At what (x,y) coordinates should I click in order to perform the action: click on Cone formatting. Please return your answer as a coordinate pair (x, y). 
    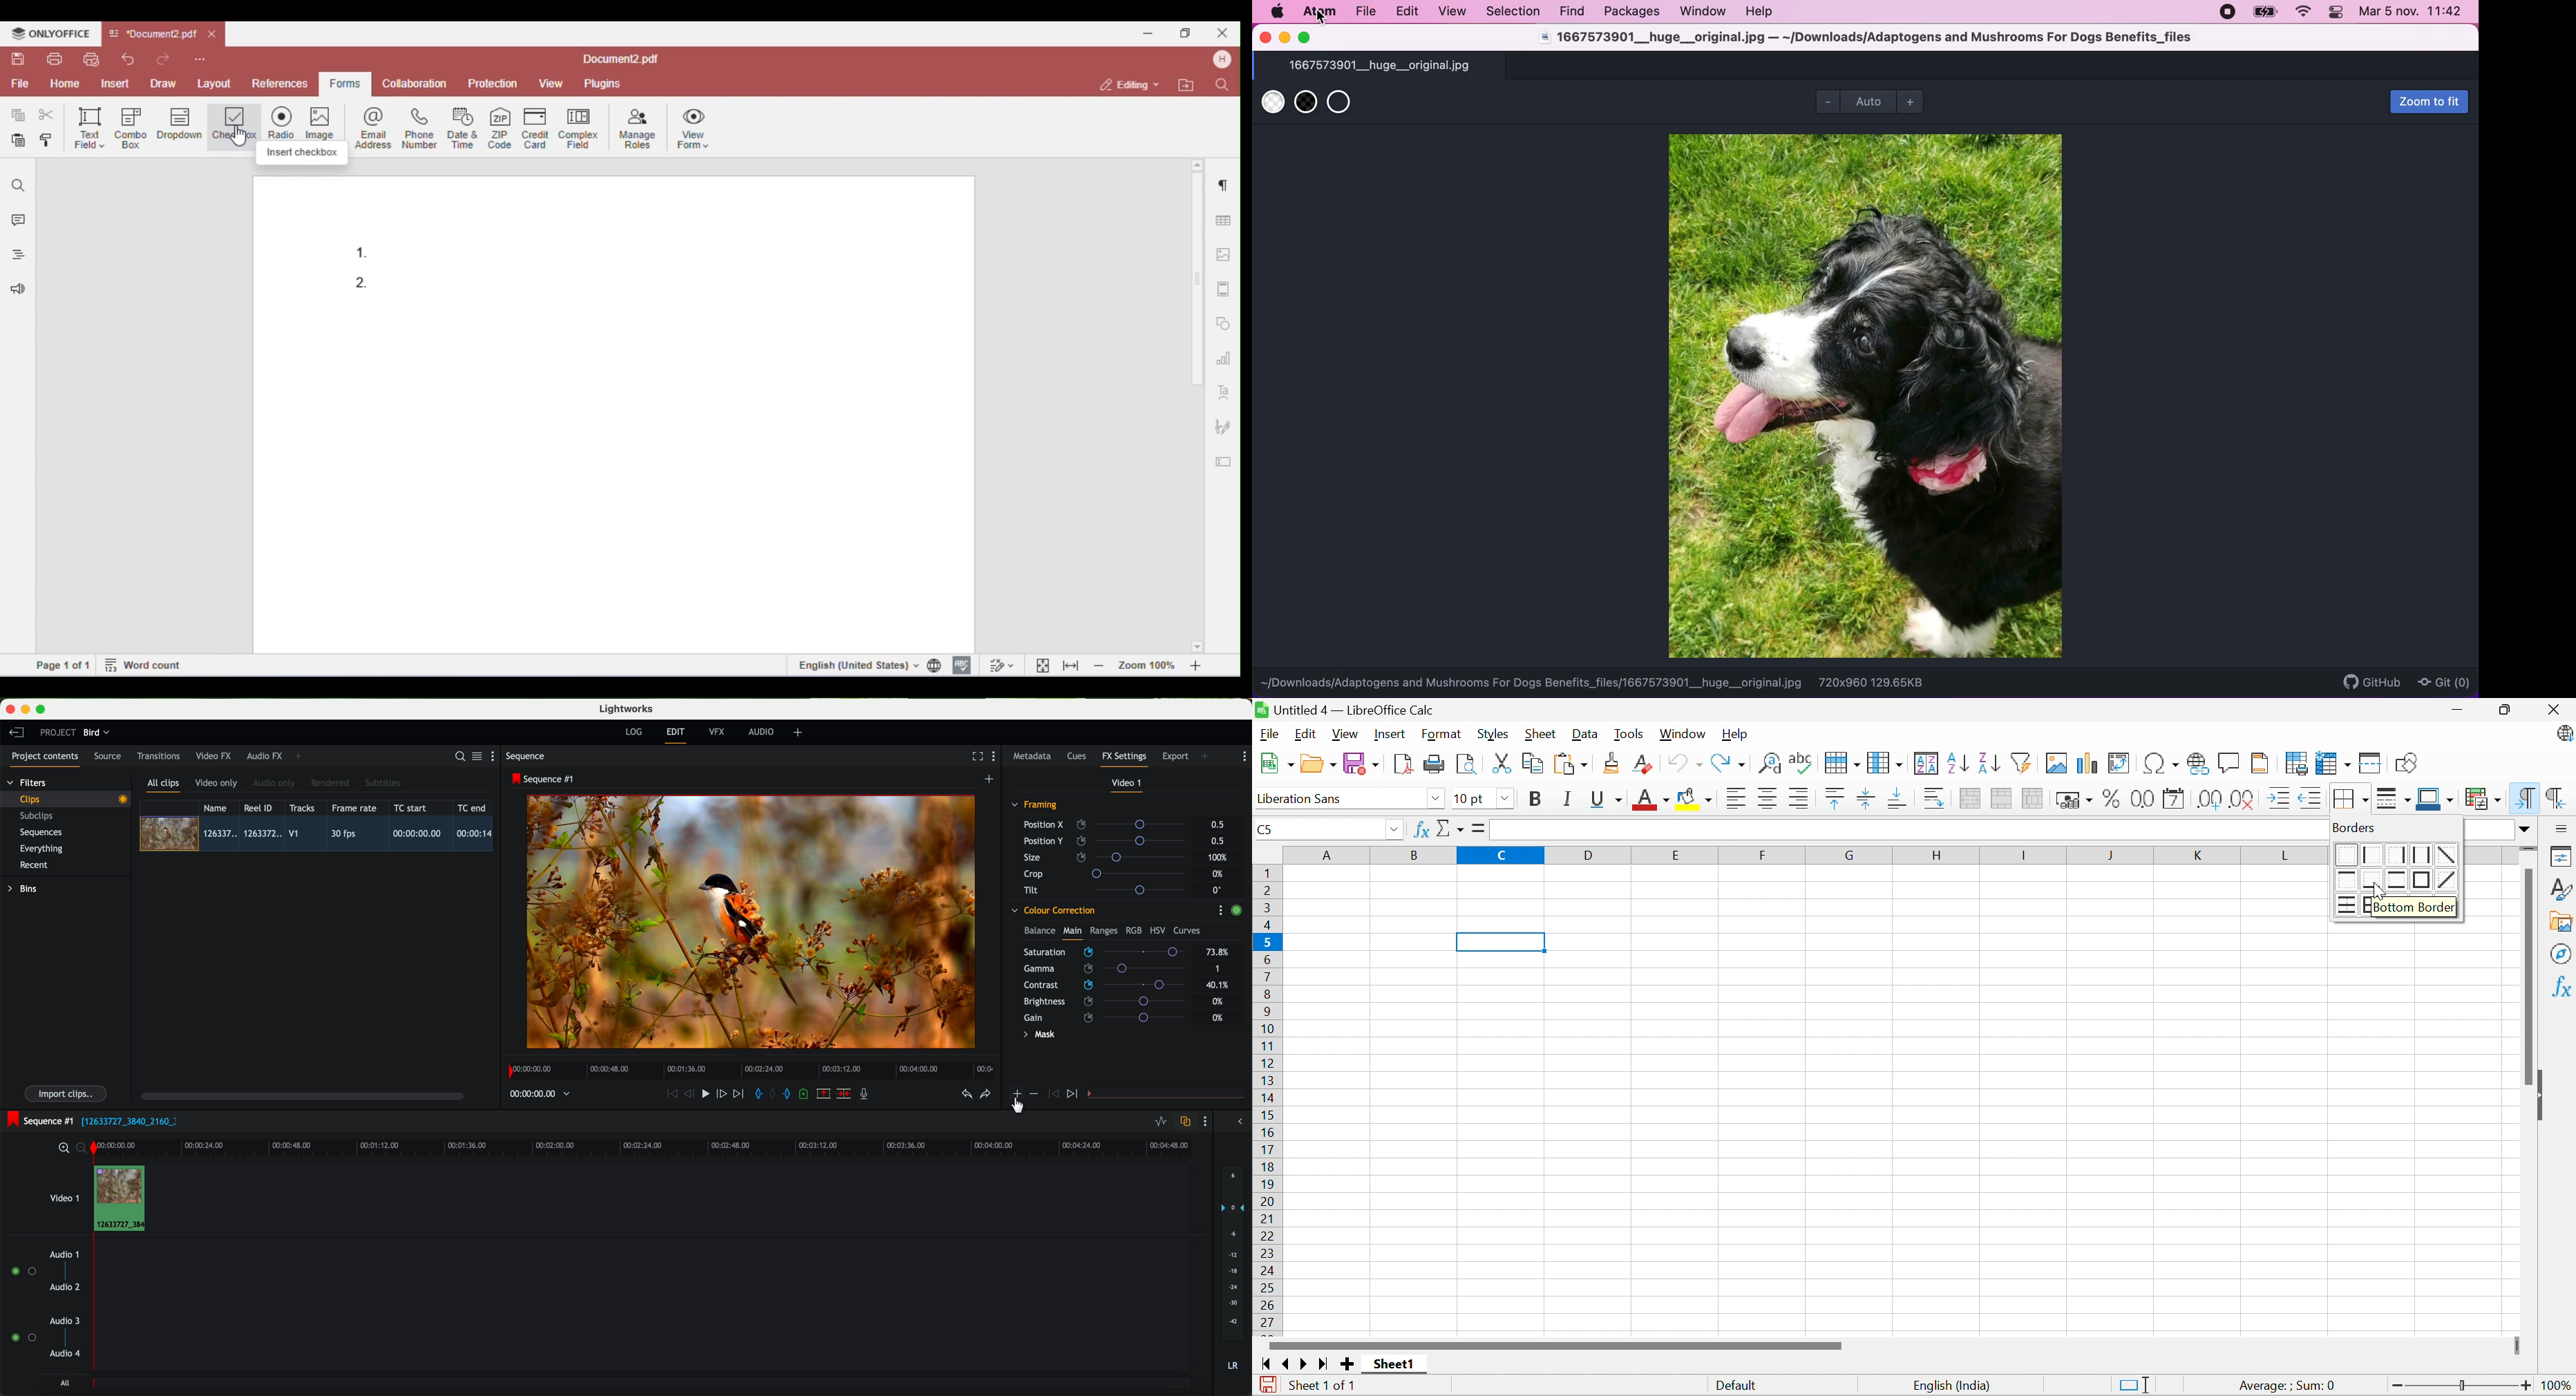
    Looking at the image, I should click on (1613, 764).